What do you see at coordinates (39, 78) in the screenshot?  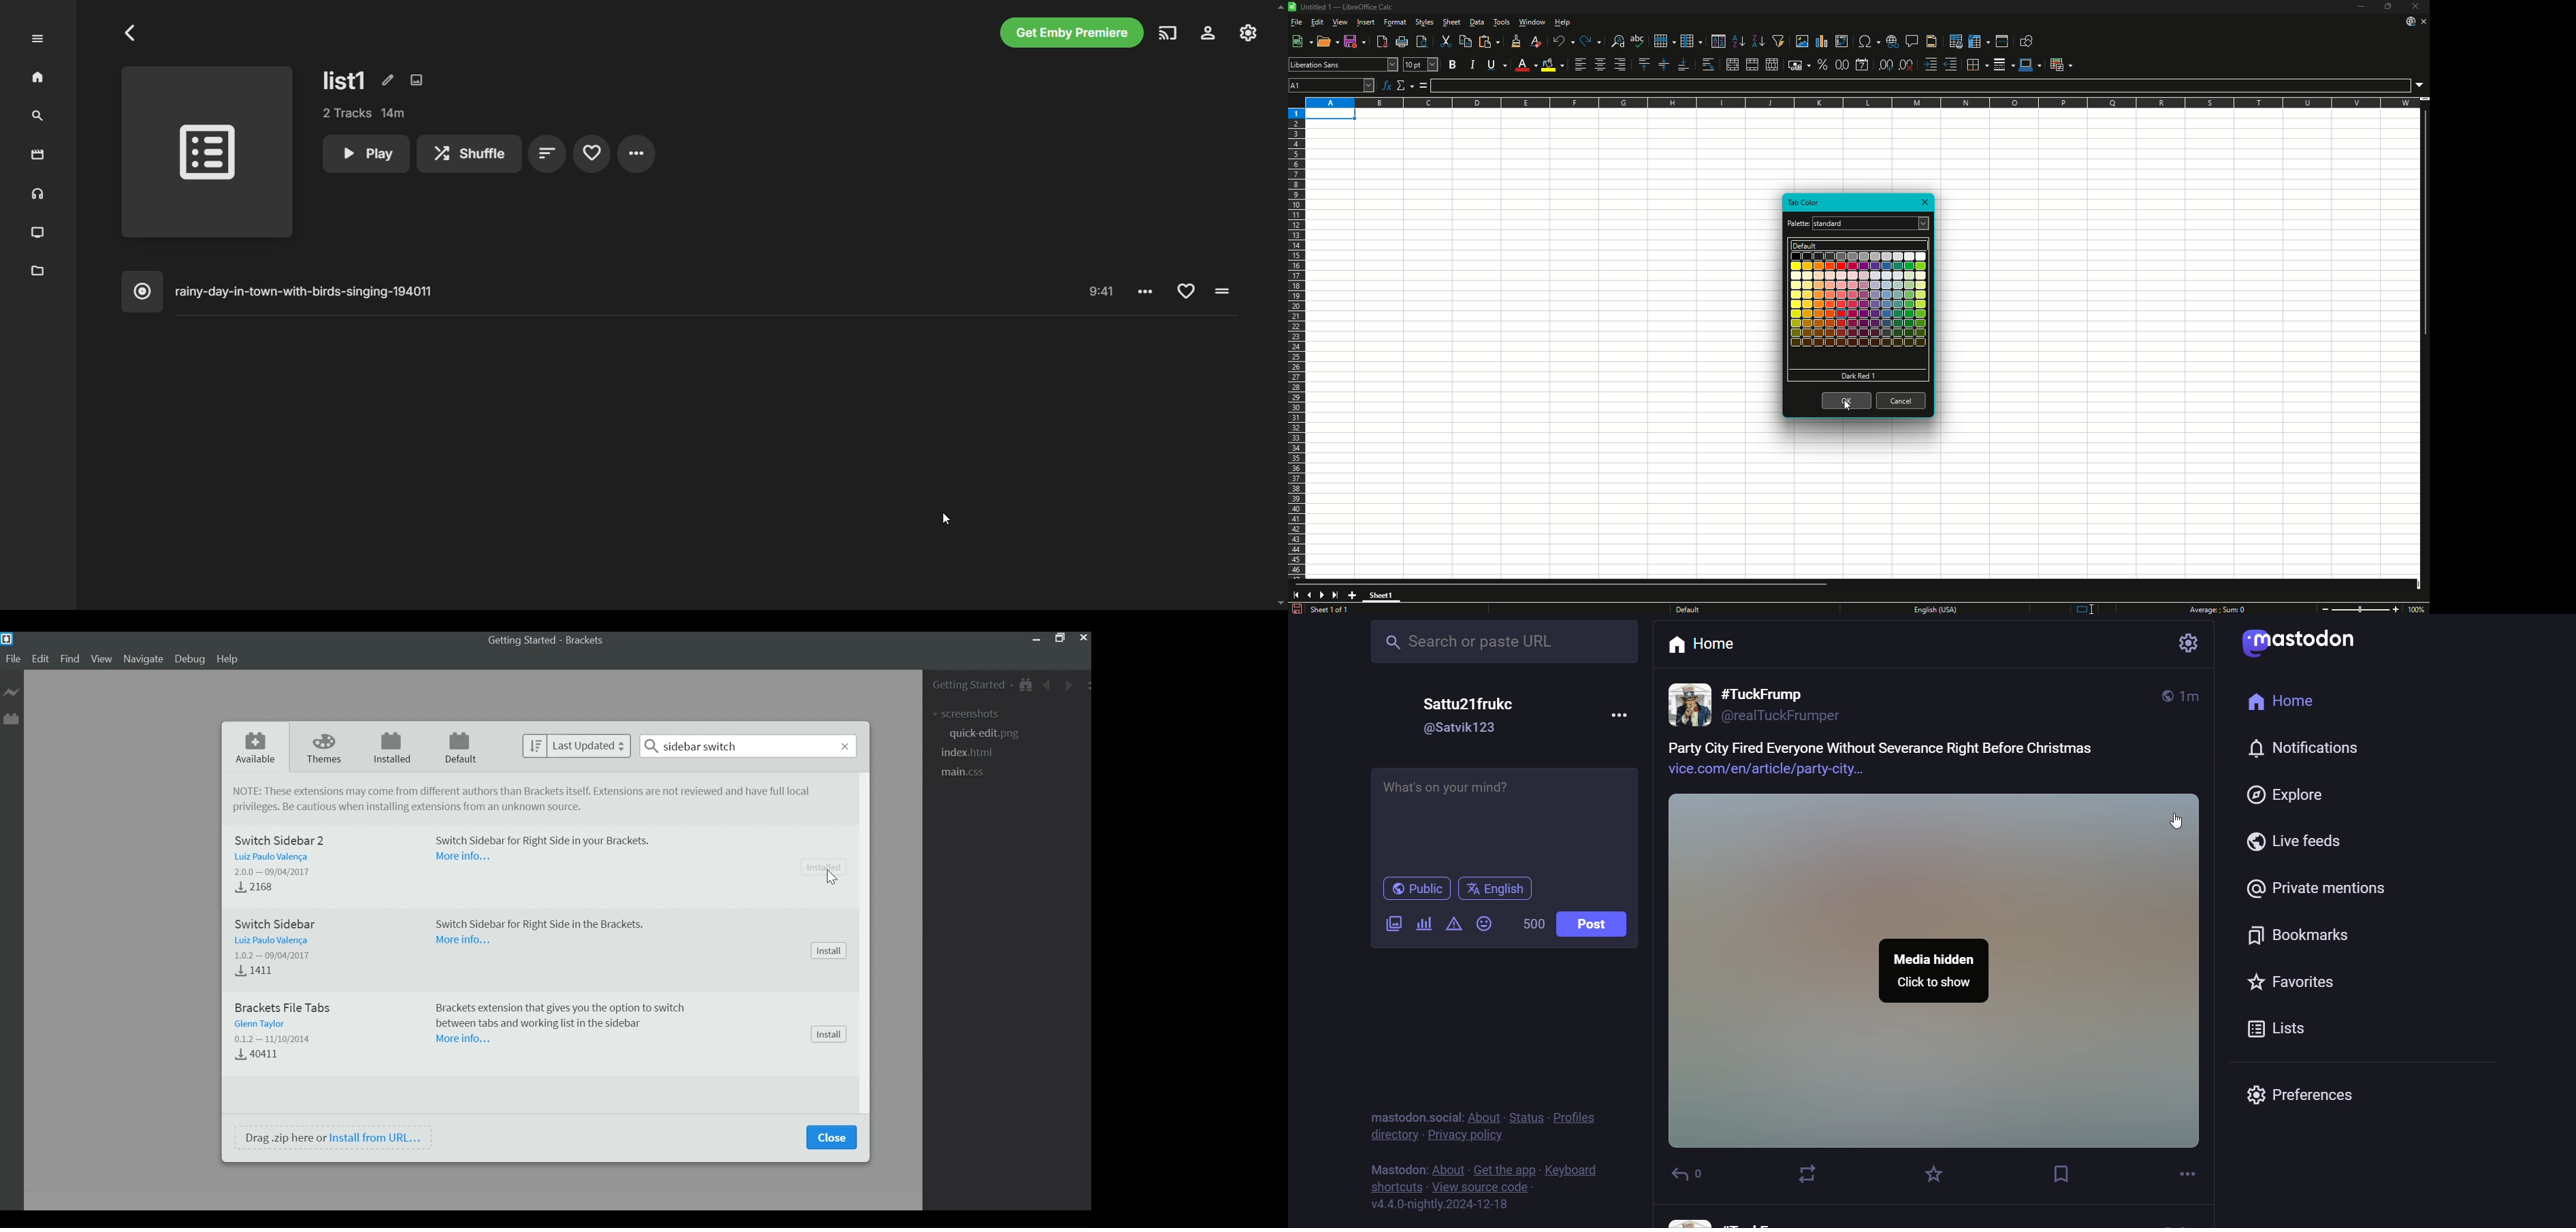 I see `home` at bounding box center [39, 78].